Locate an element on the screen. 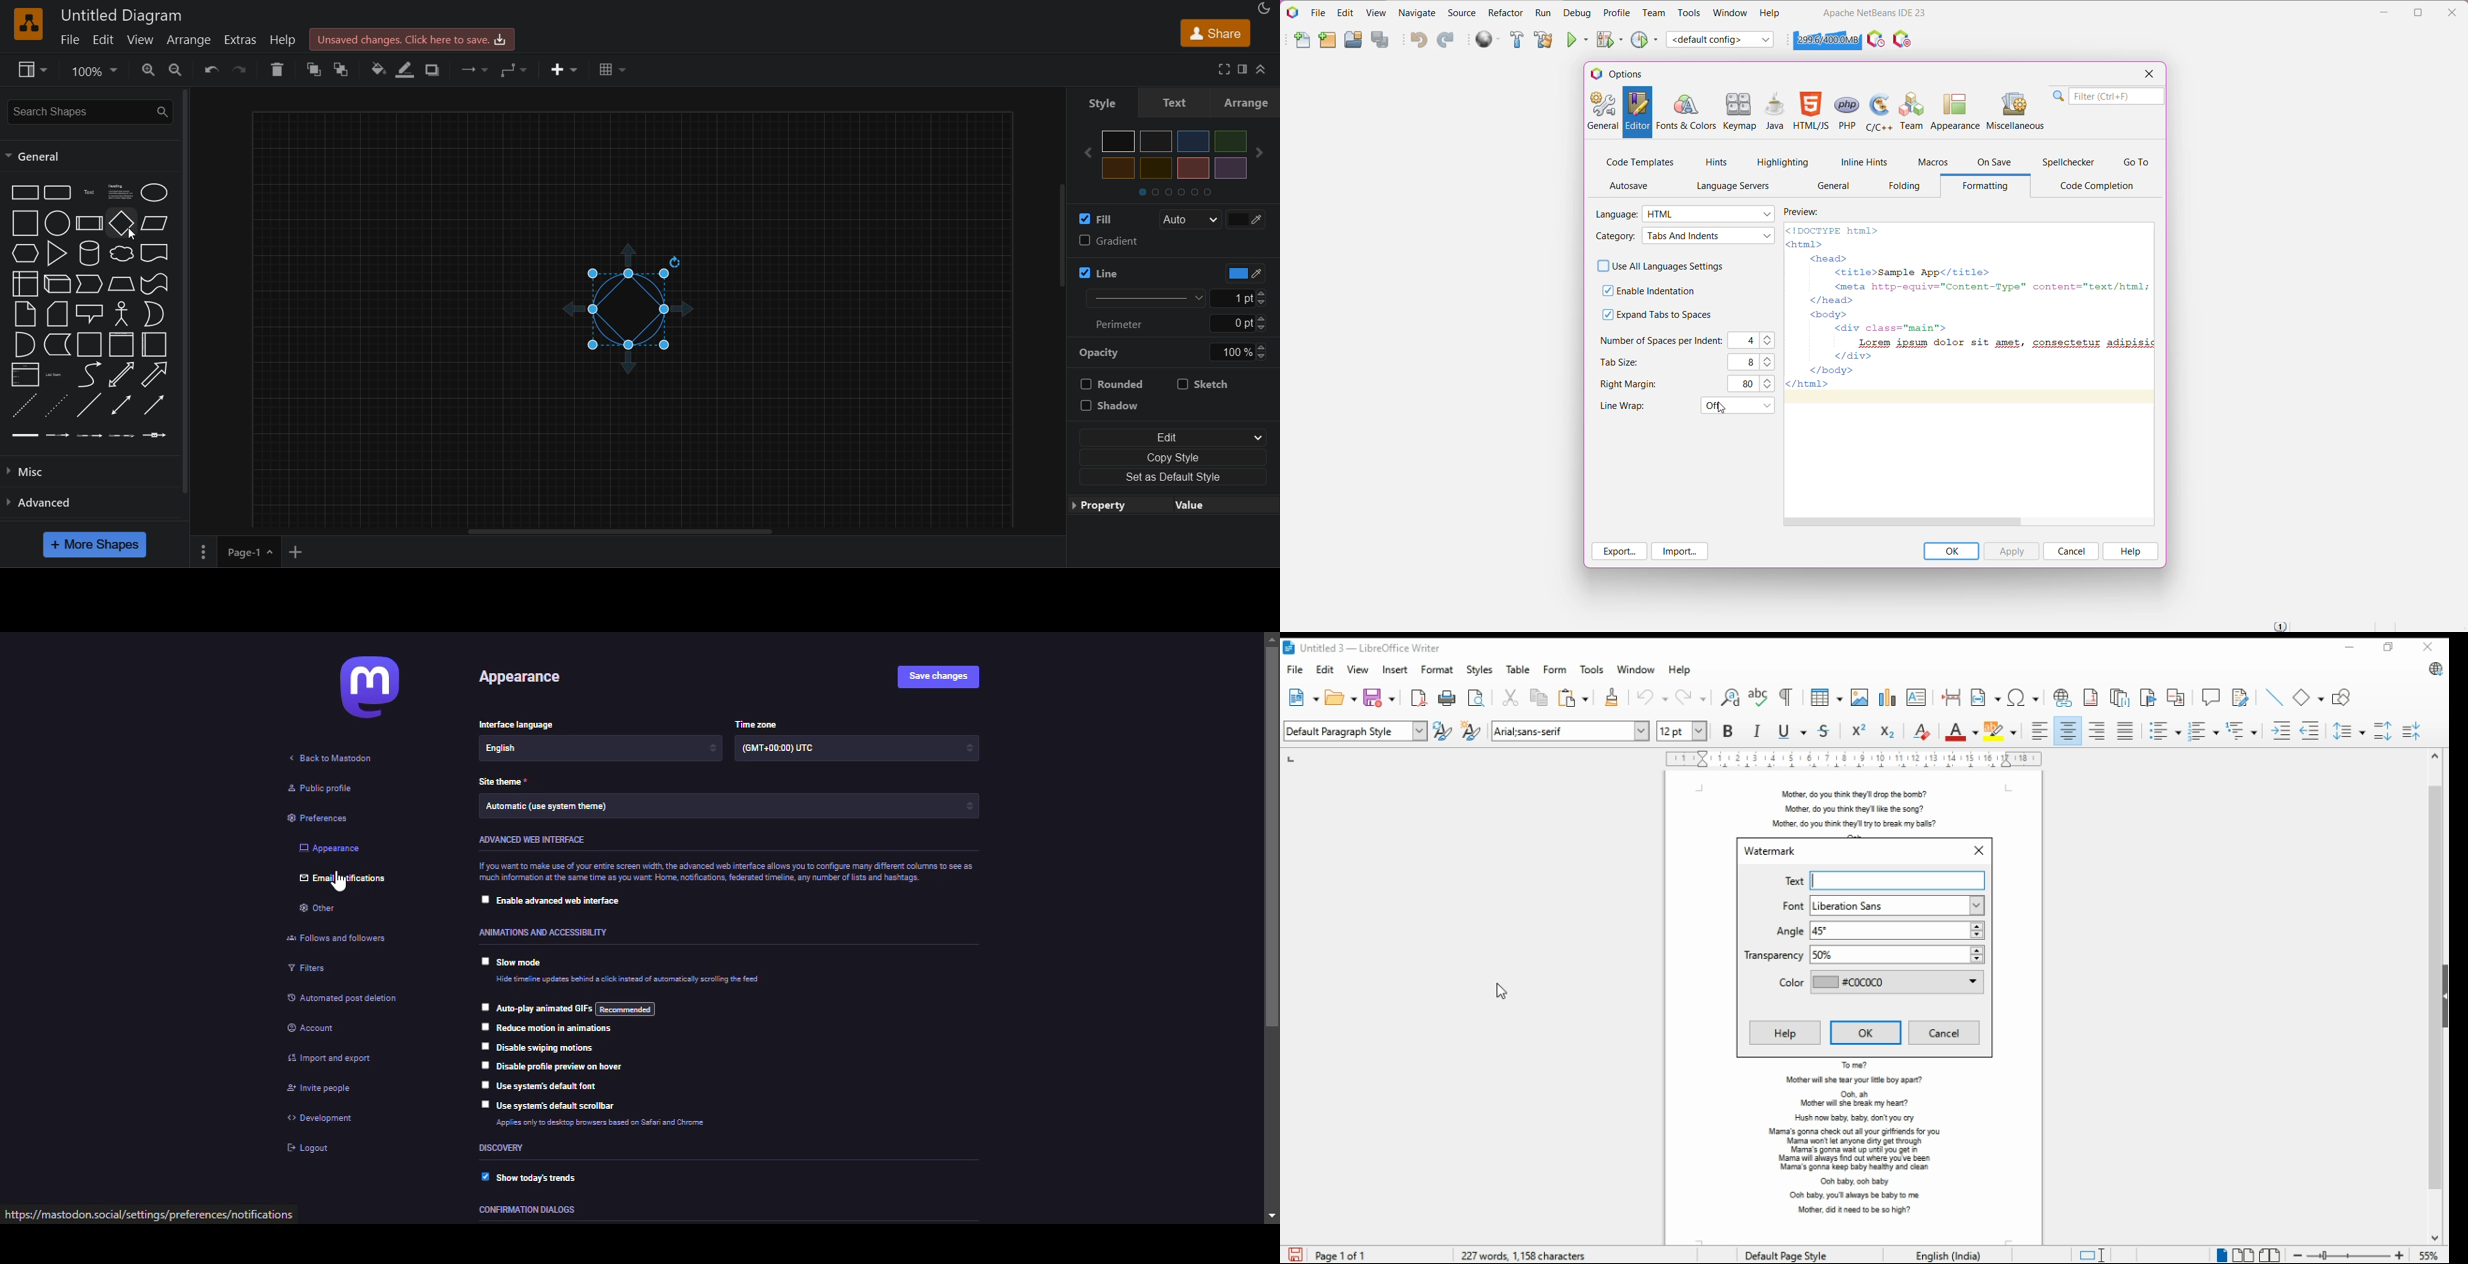  rounded is located at coordinates (1113, 381).